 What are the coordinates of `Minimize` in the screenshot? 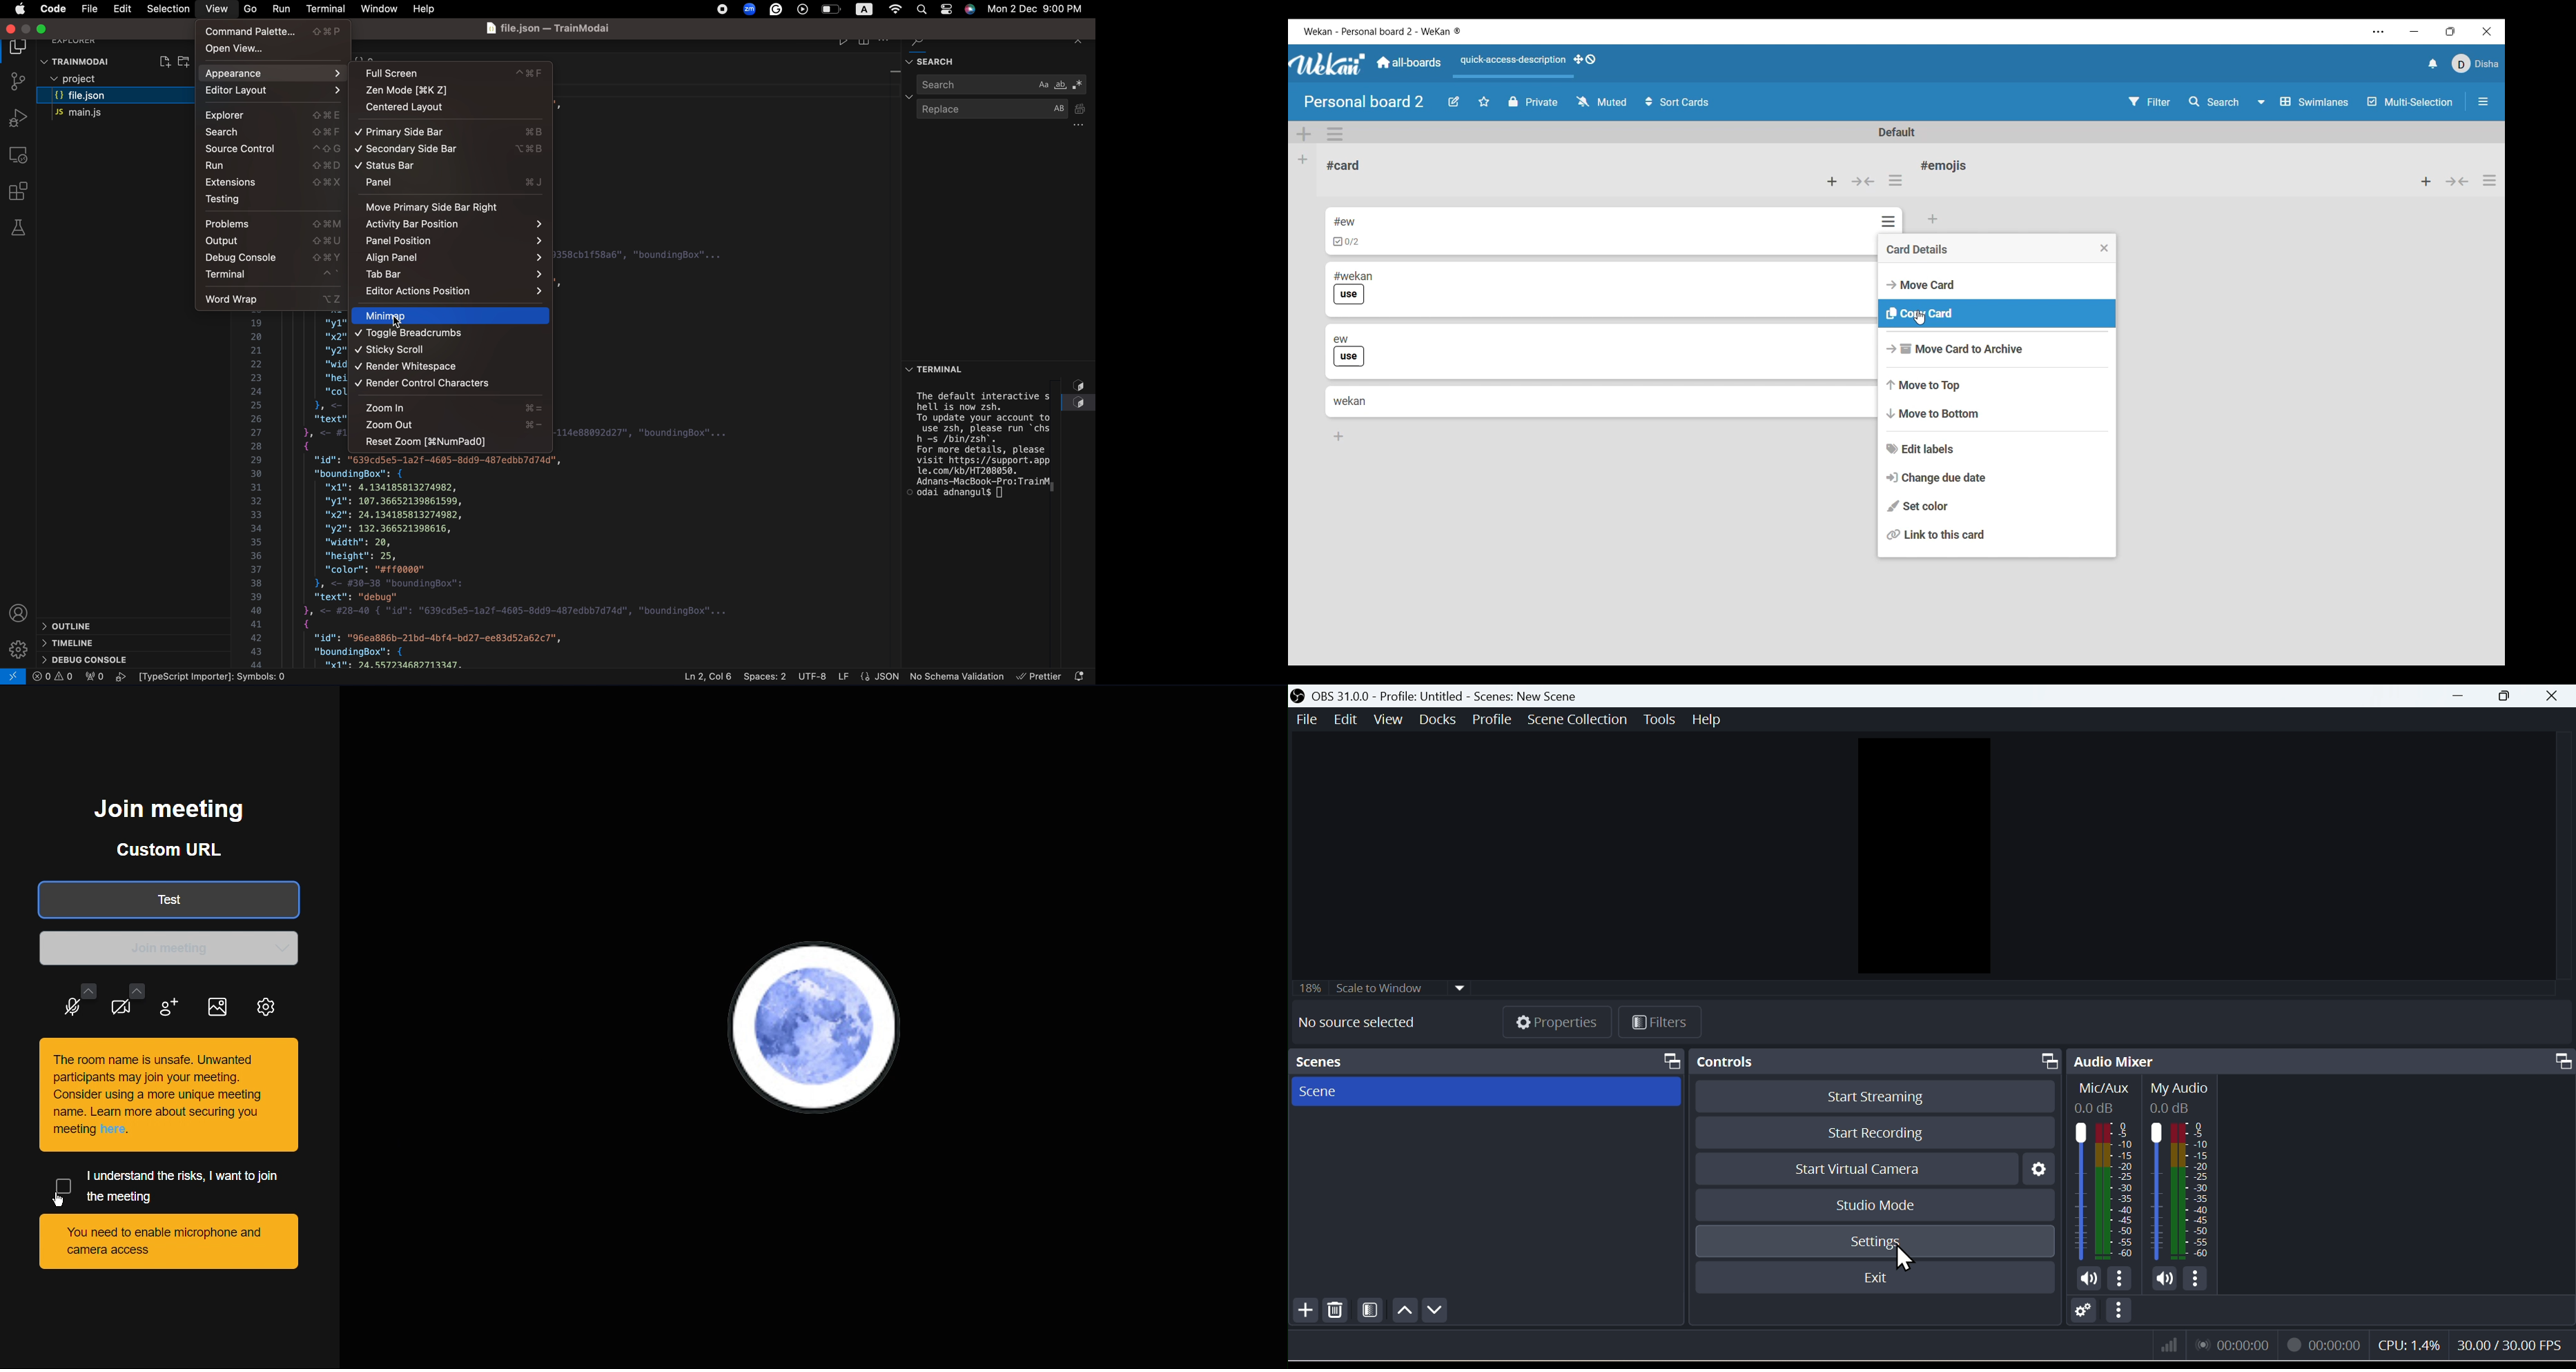 It's located at (2415, 31).